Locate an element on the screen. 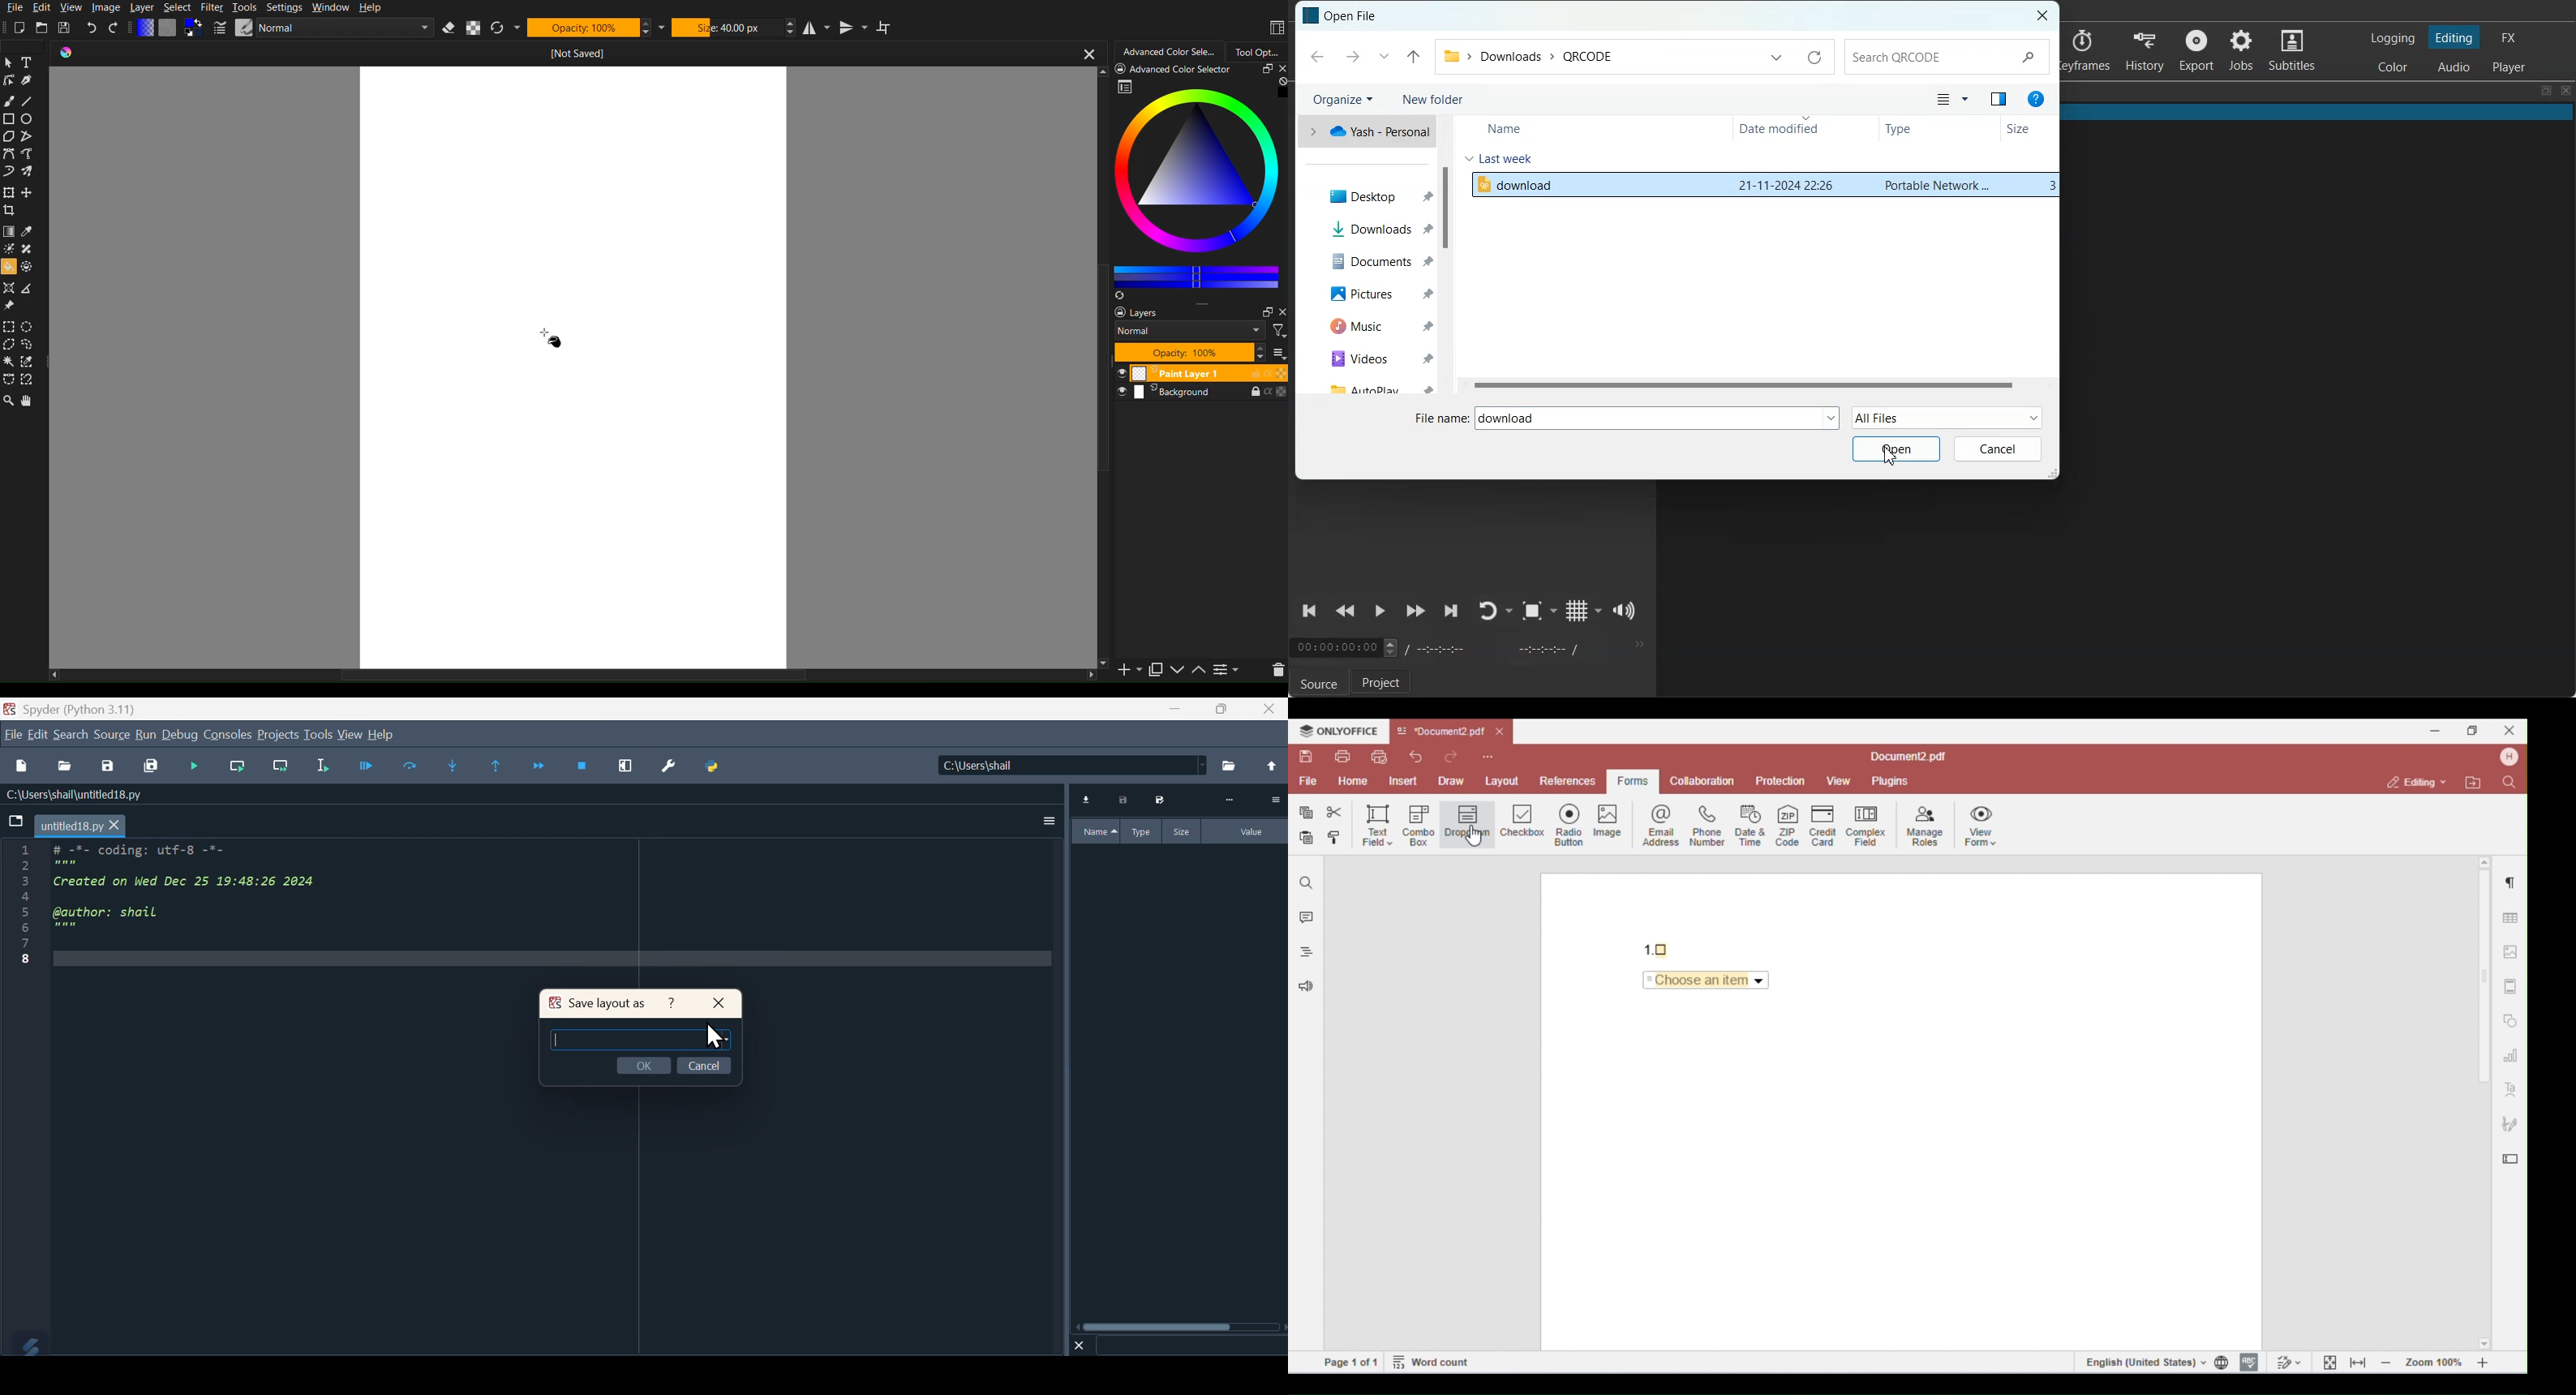 The image size is (2576, 1400). Show the preview pane is located at coordinates (1999, 100).